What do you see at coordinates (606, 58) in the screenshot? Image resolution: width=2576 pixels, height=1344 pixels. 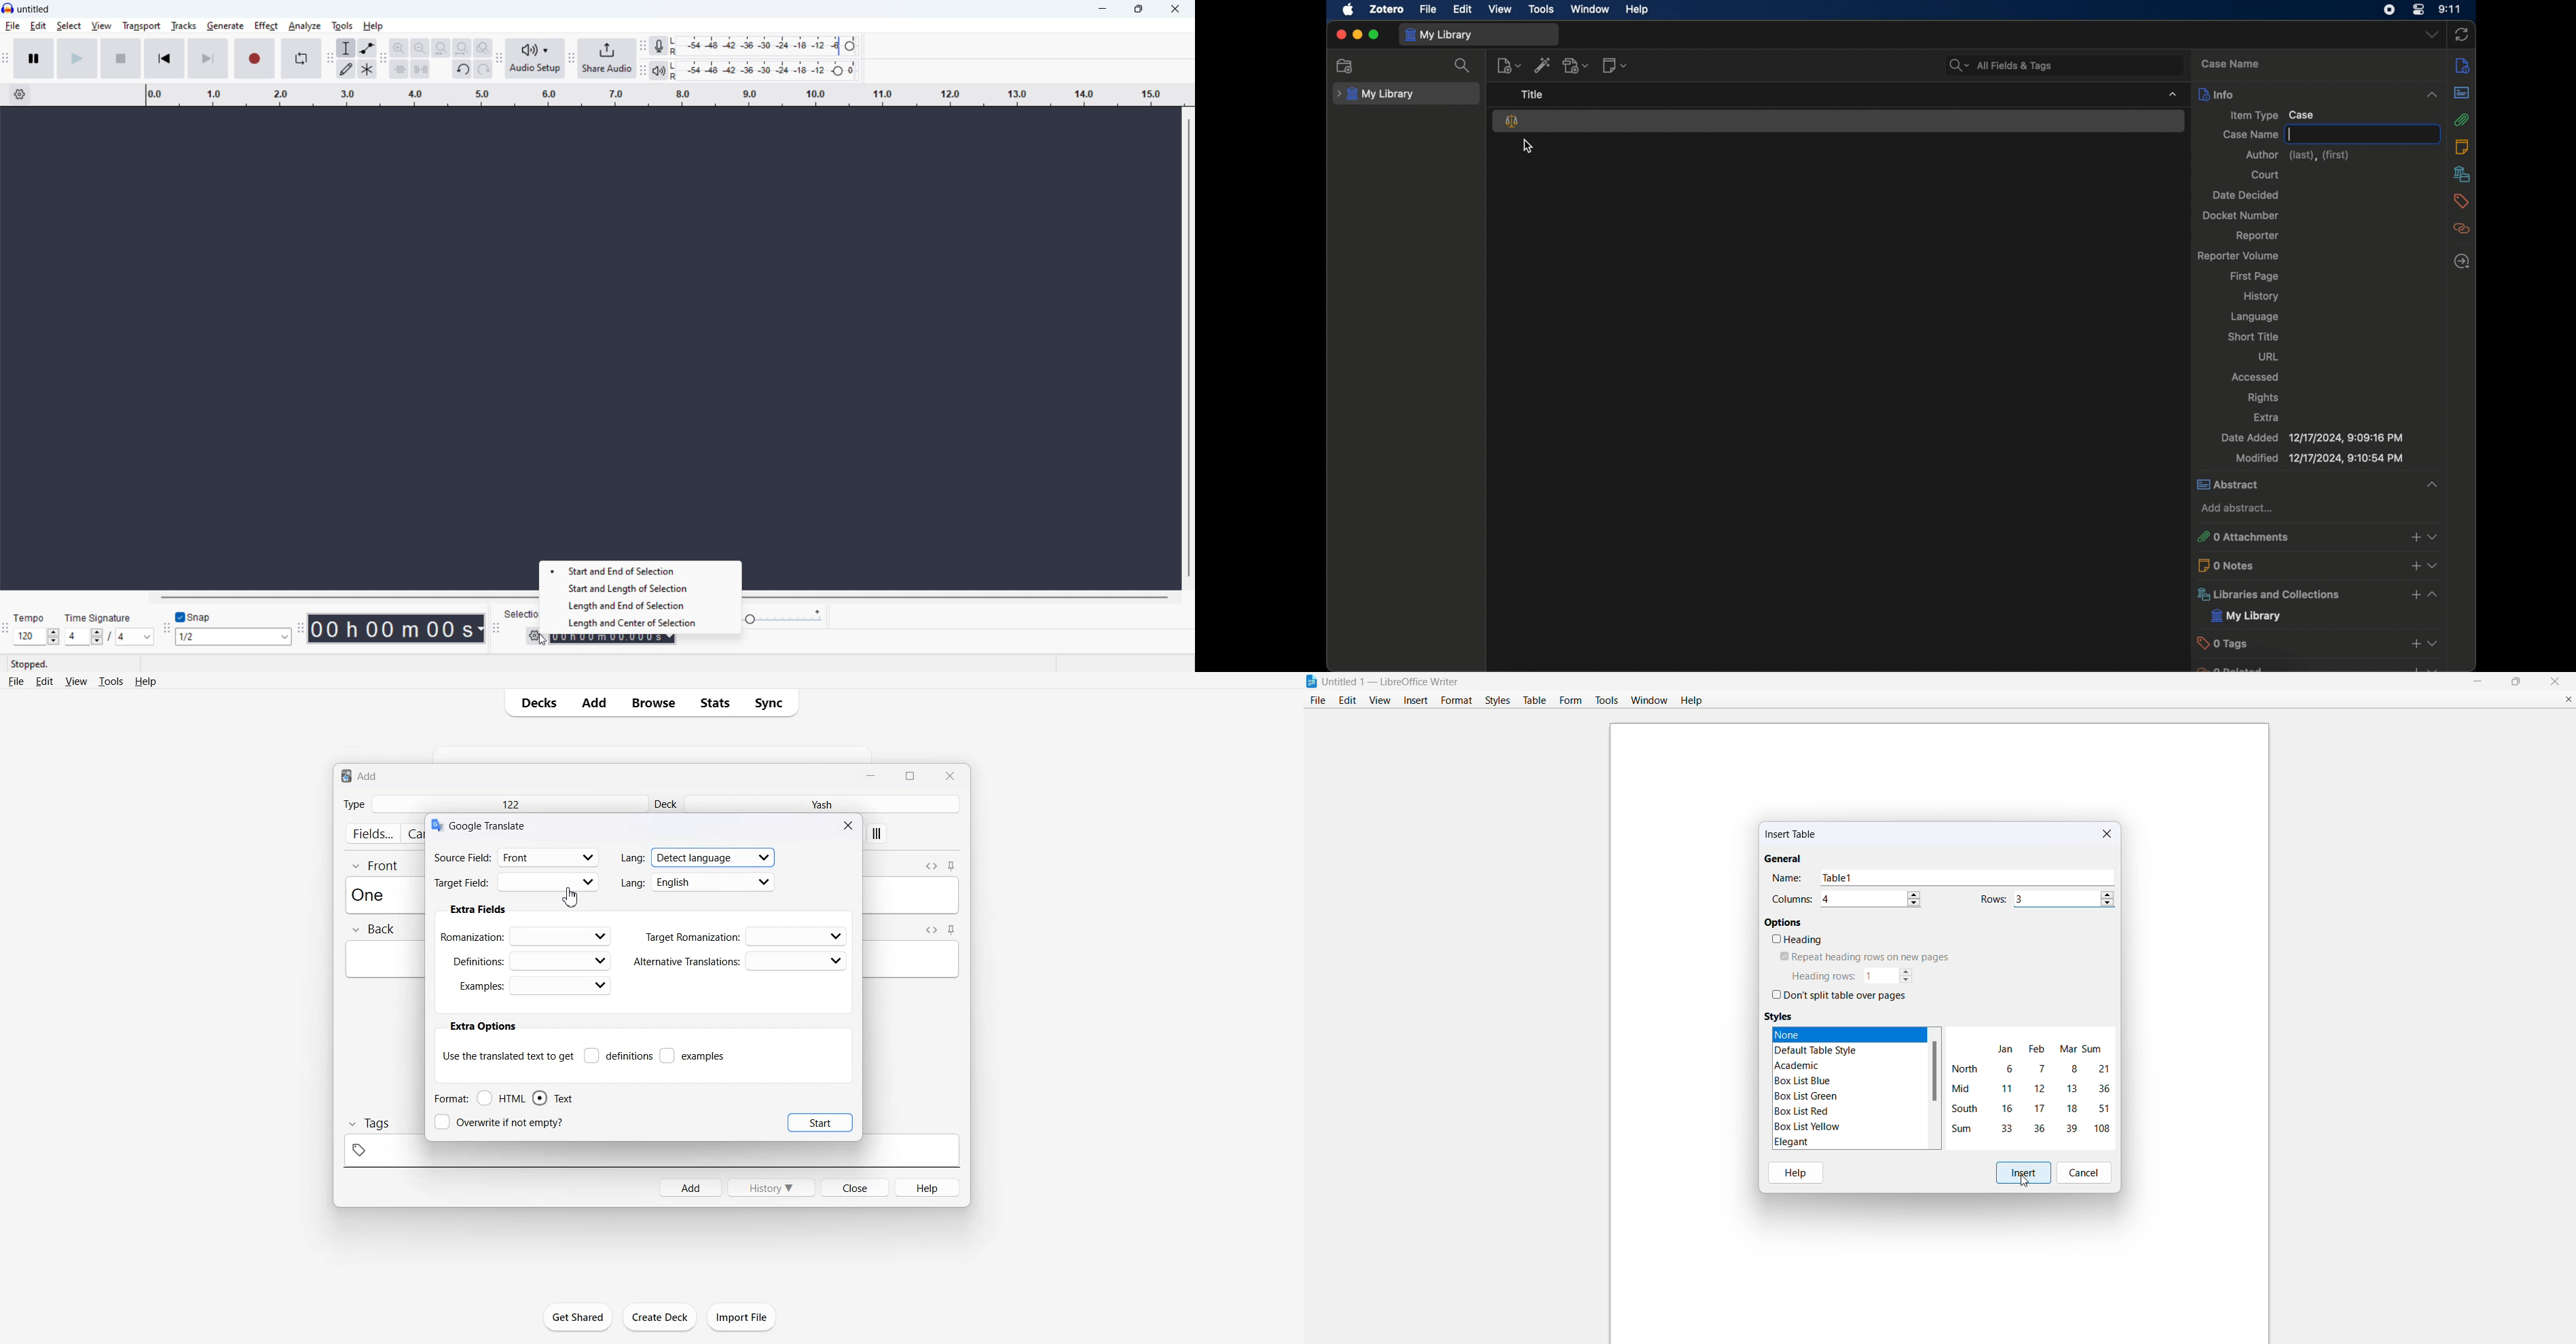 I see `share audio` at bounding box center [606, 58].